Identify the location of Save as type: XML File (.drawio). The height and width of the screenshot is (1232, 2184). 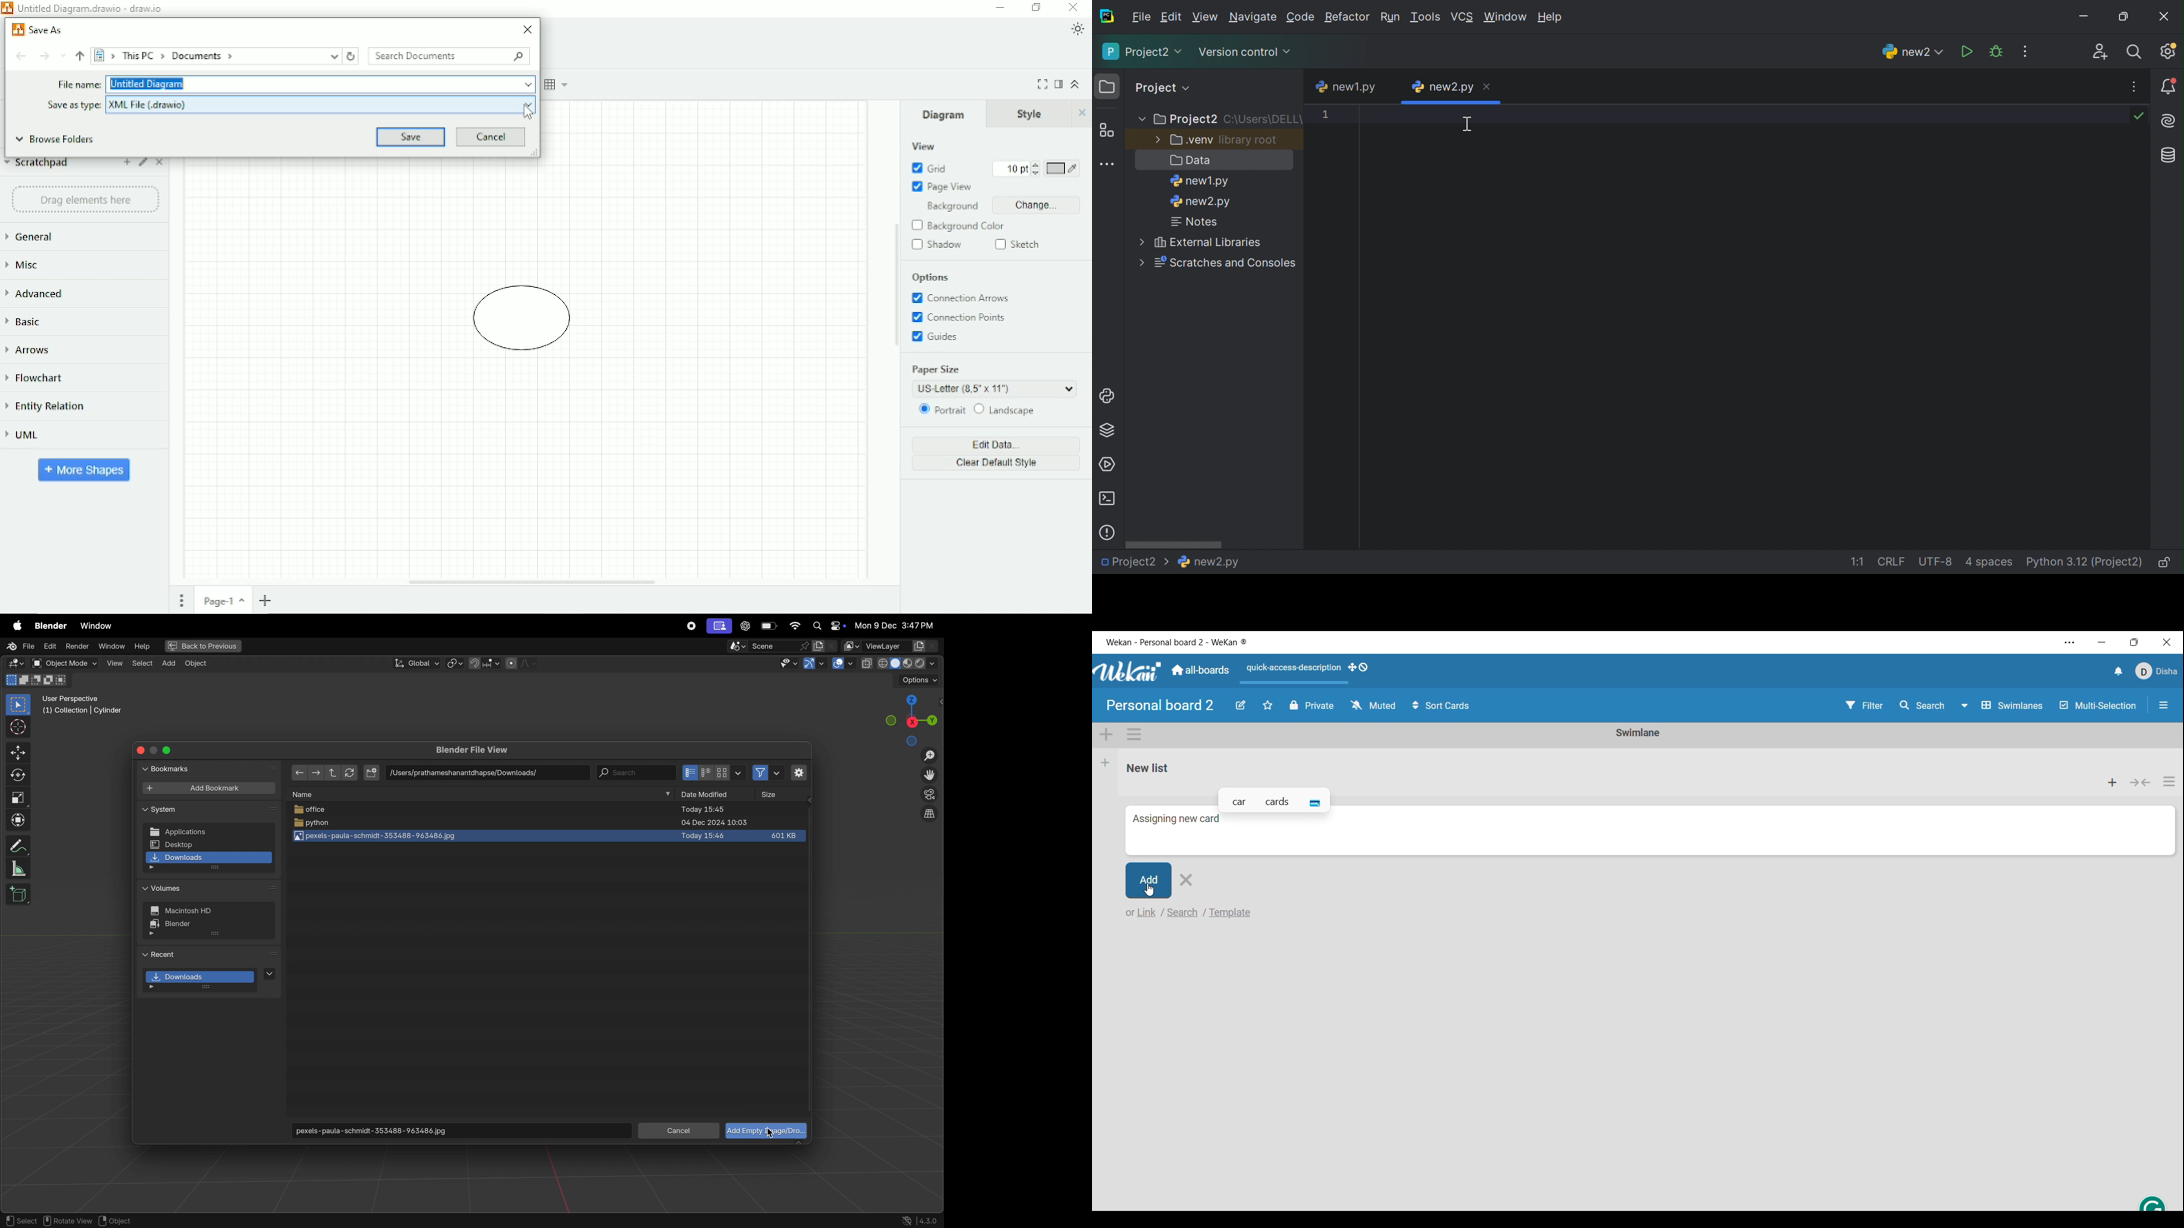
(287, 106).